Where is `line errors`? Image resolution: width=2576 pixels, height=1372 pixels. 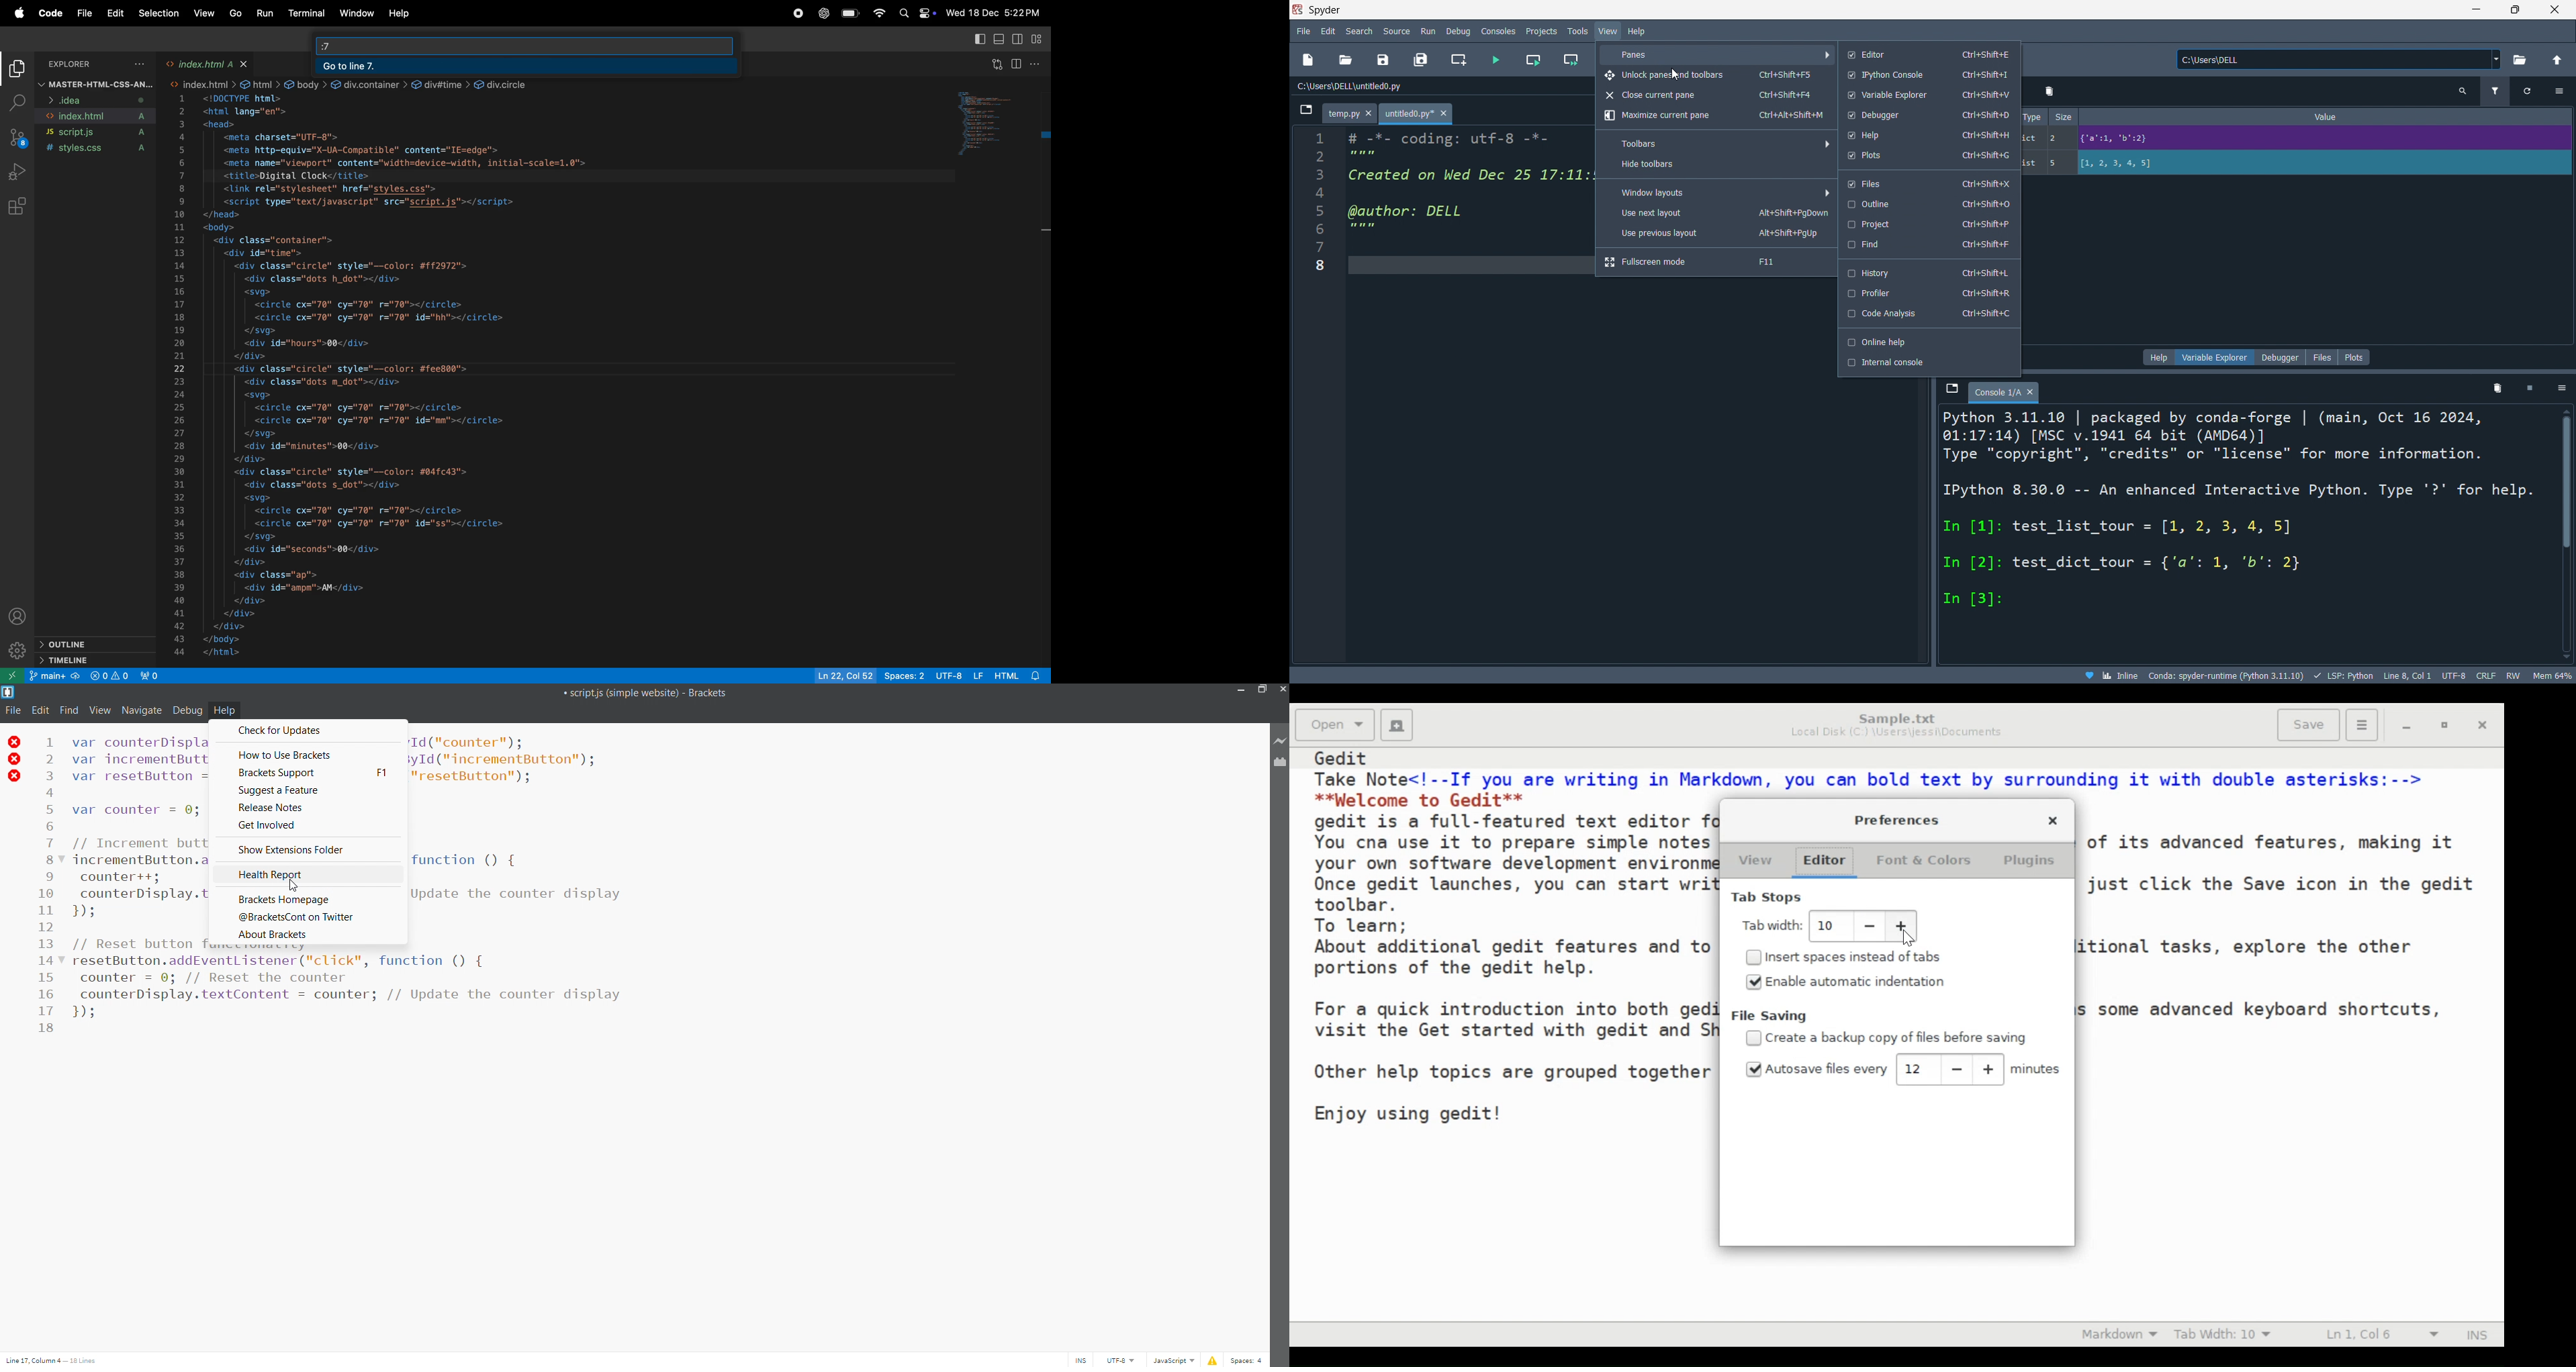 line errors is located at coordinates (15, 759).